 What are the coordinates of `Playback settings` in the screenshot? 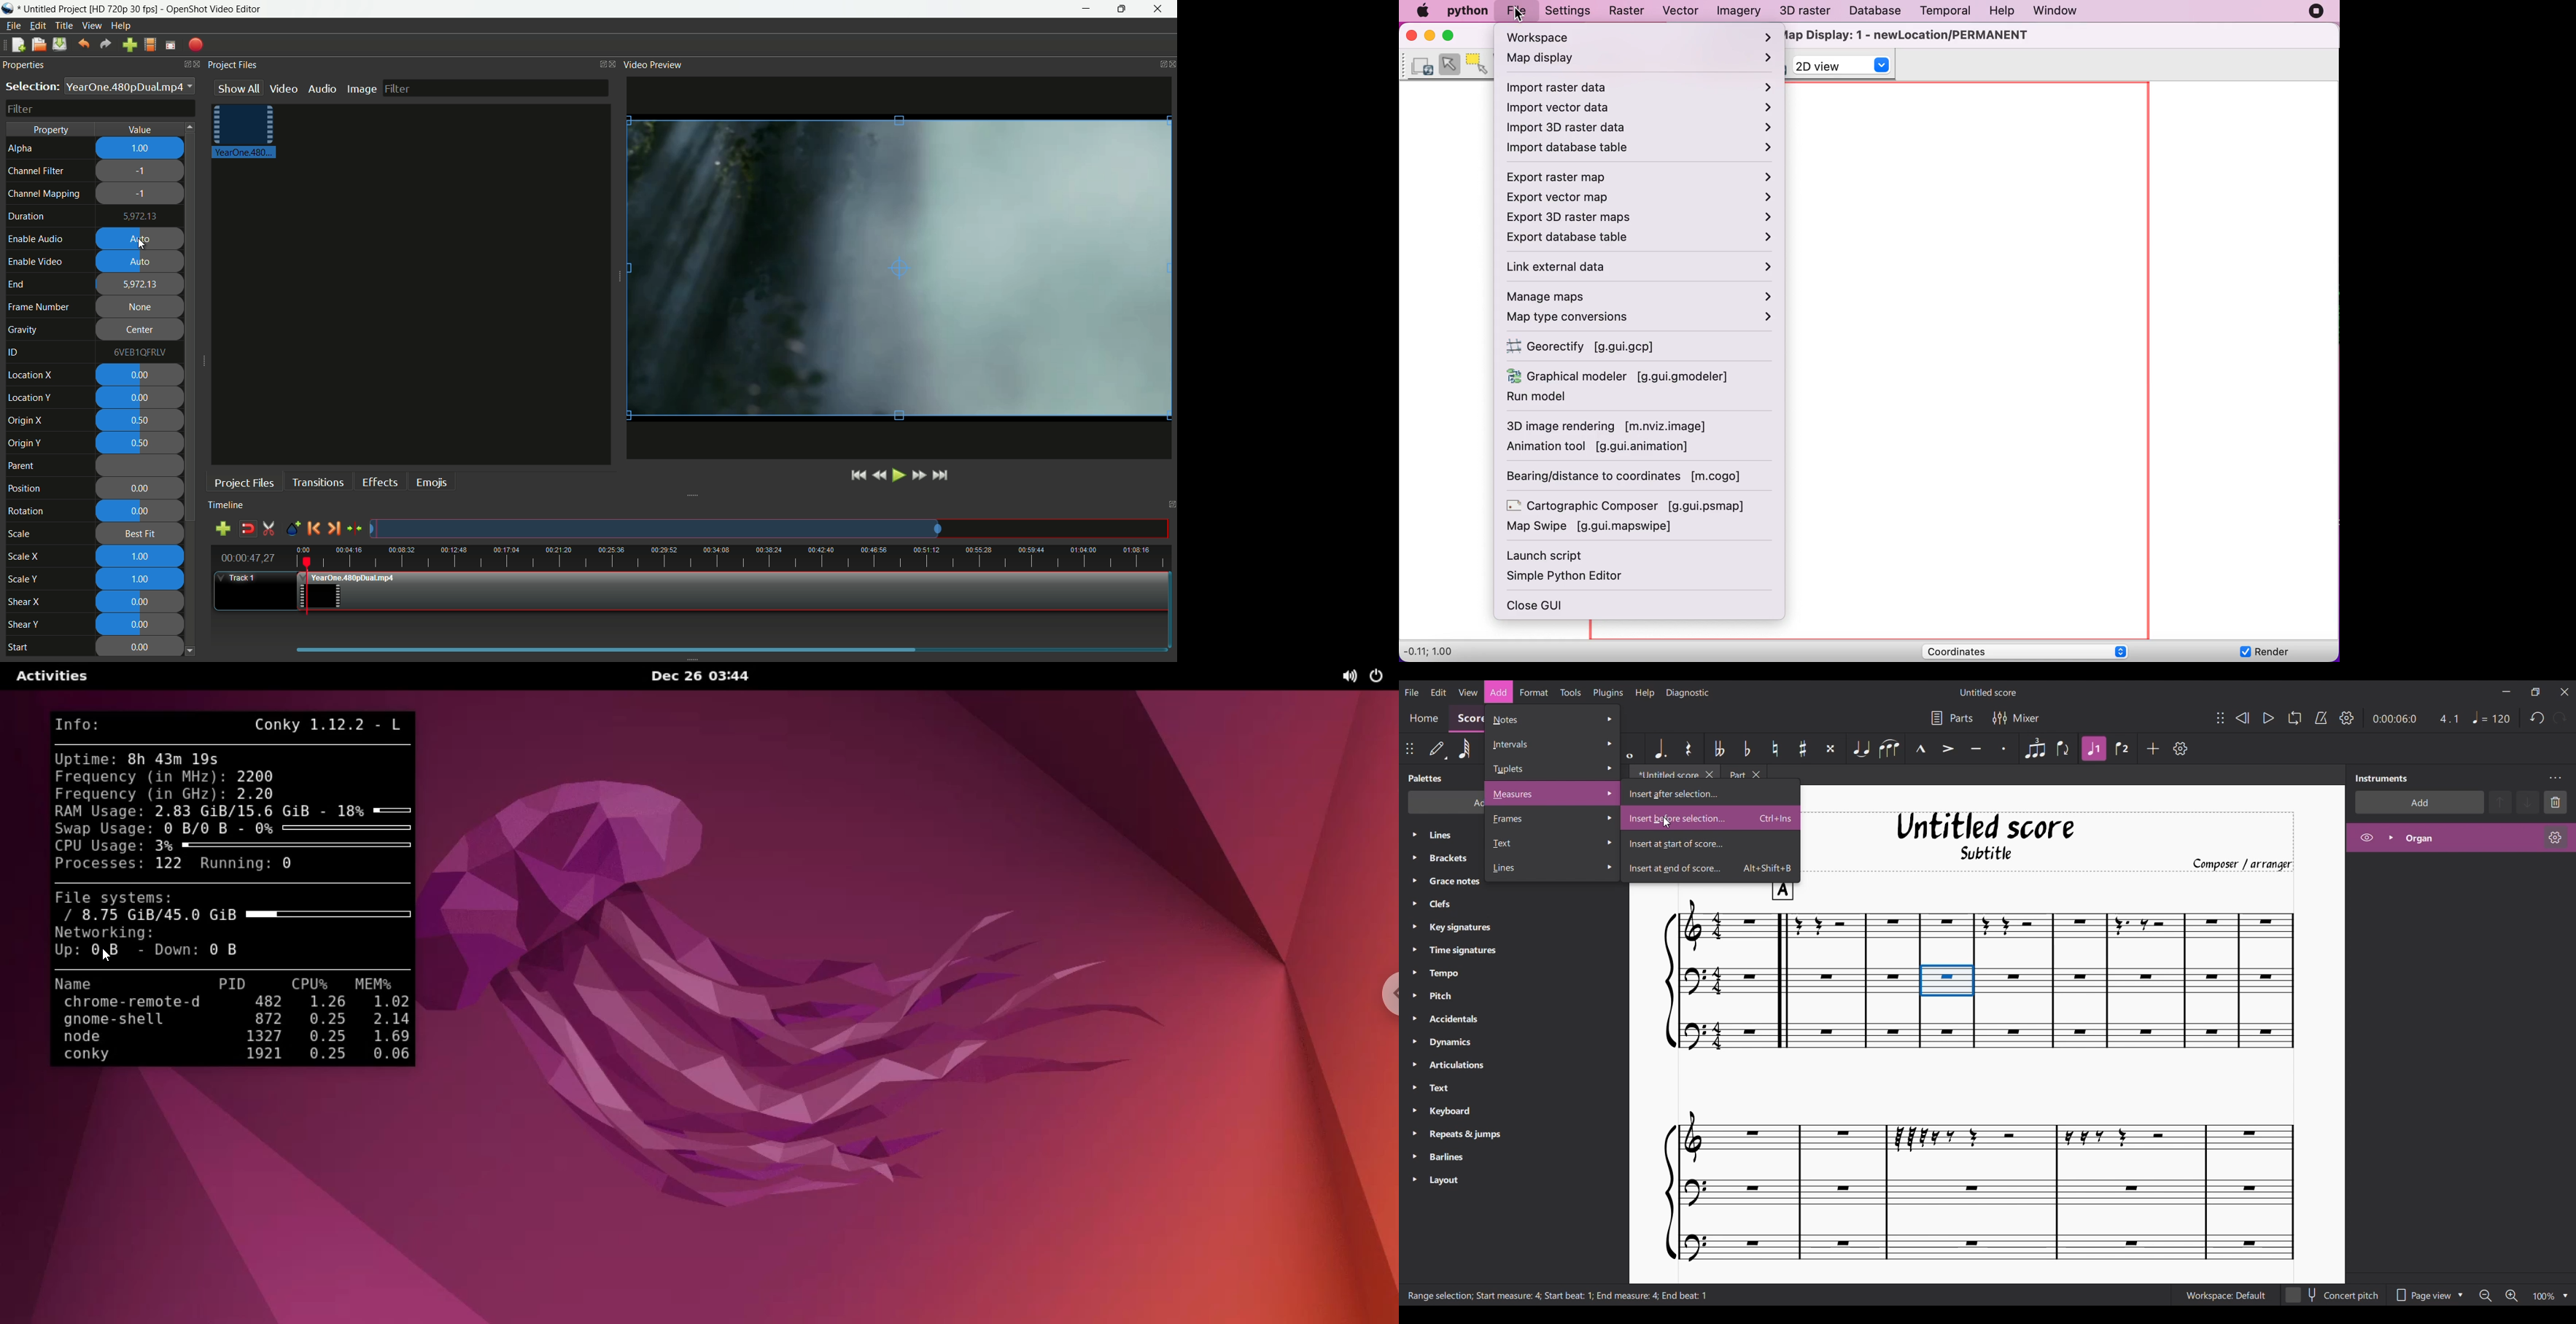 It's located at (2346, 718).